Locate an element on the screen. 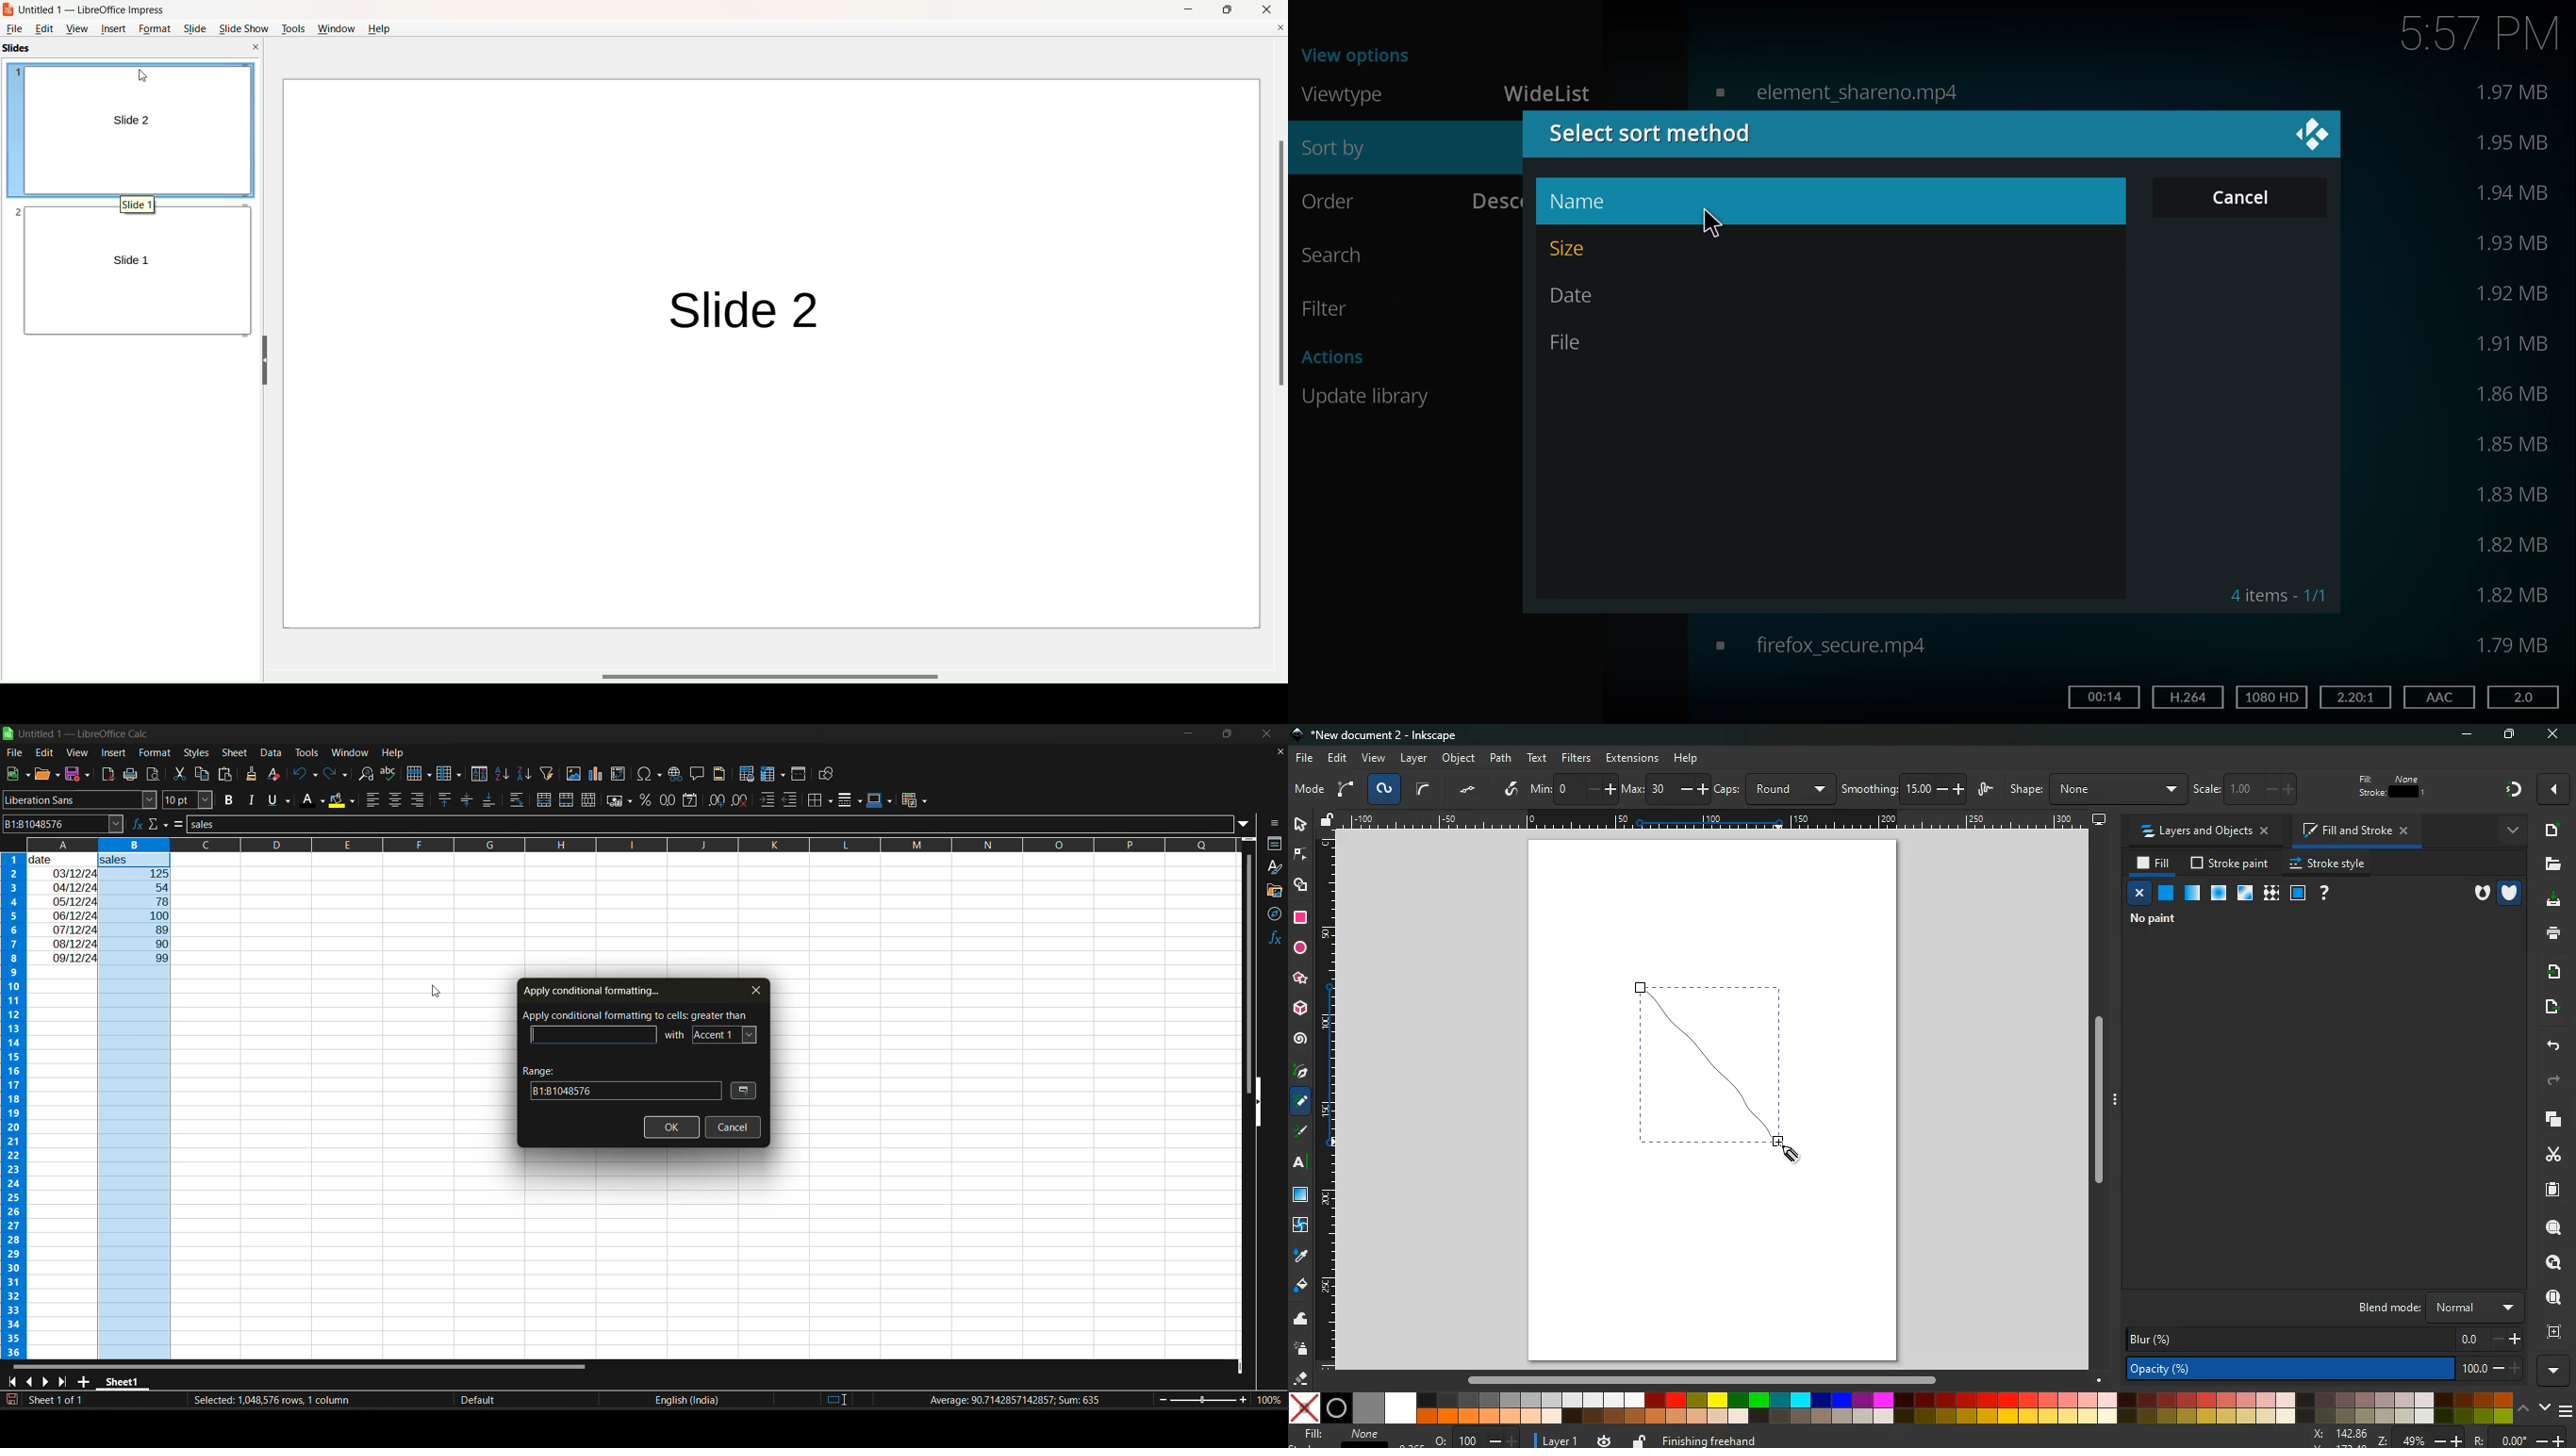 Image resolution: width=2576 pixels, height=1456 pixels. minimize is located at coordinates (1189, 732).